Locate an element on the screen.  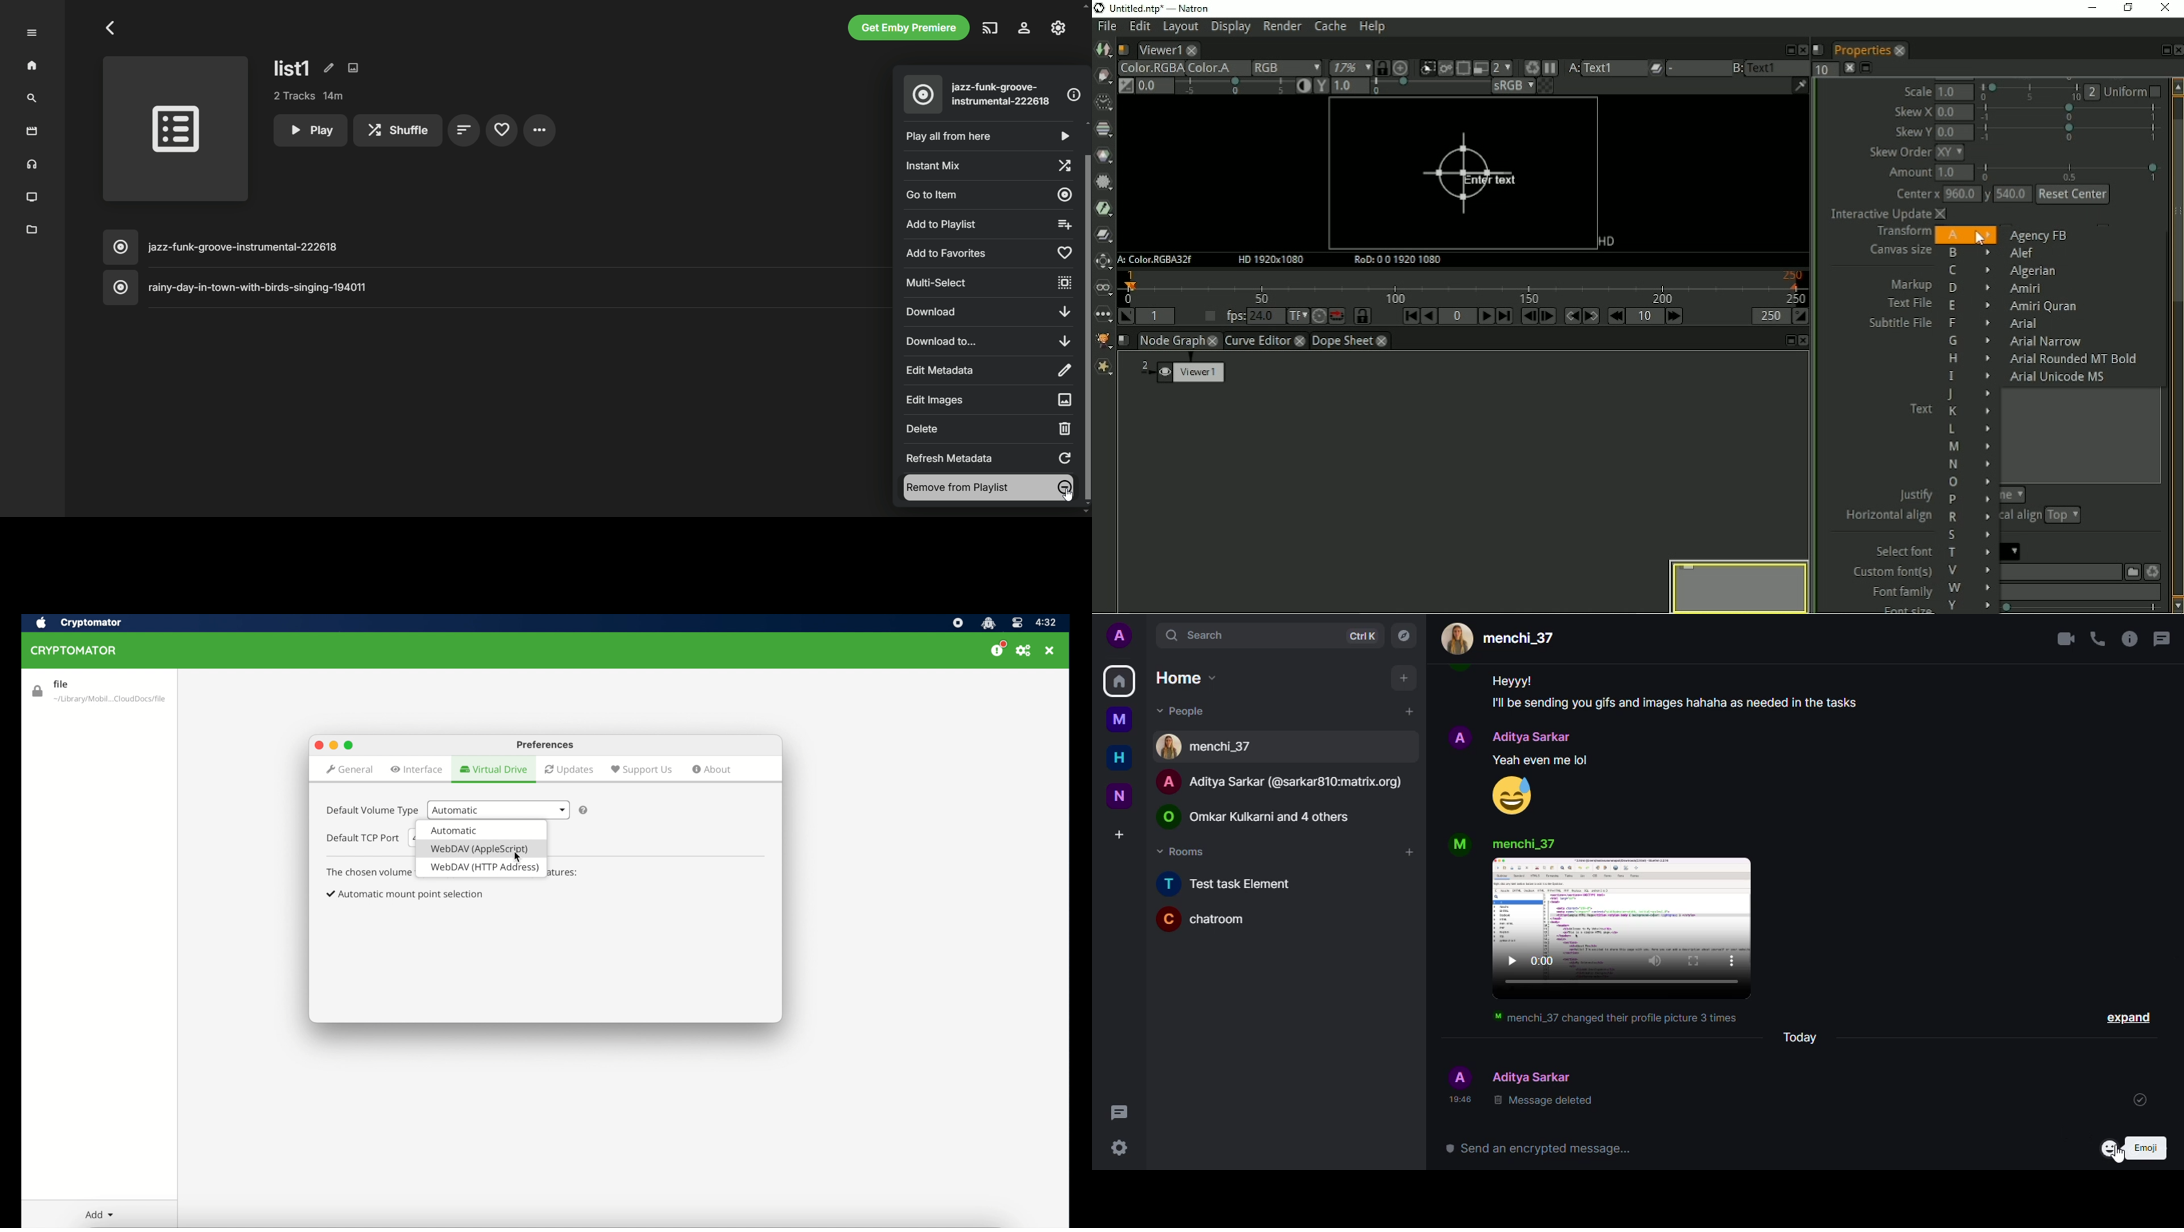
rooms is located at coordinates (1184, 851).